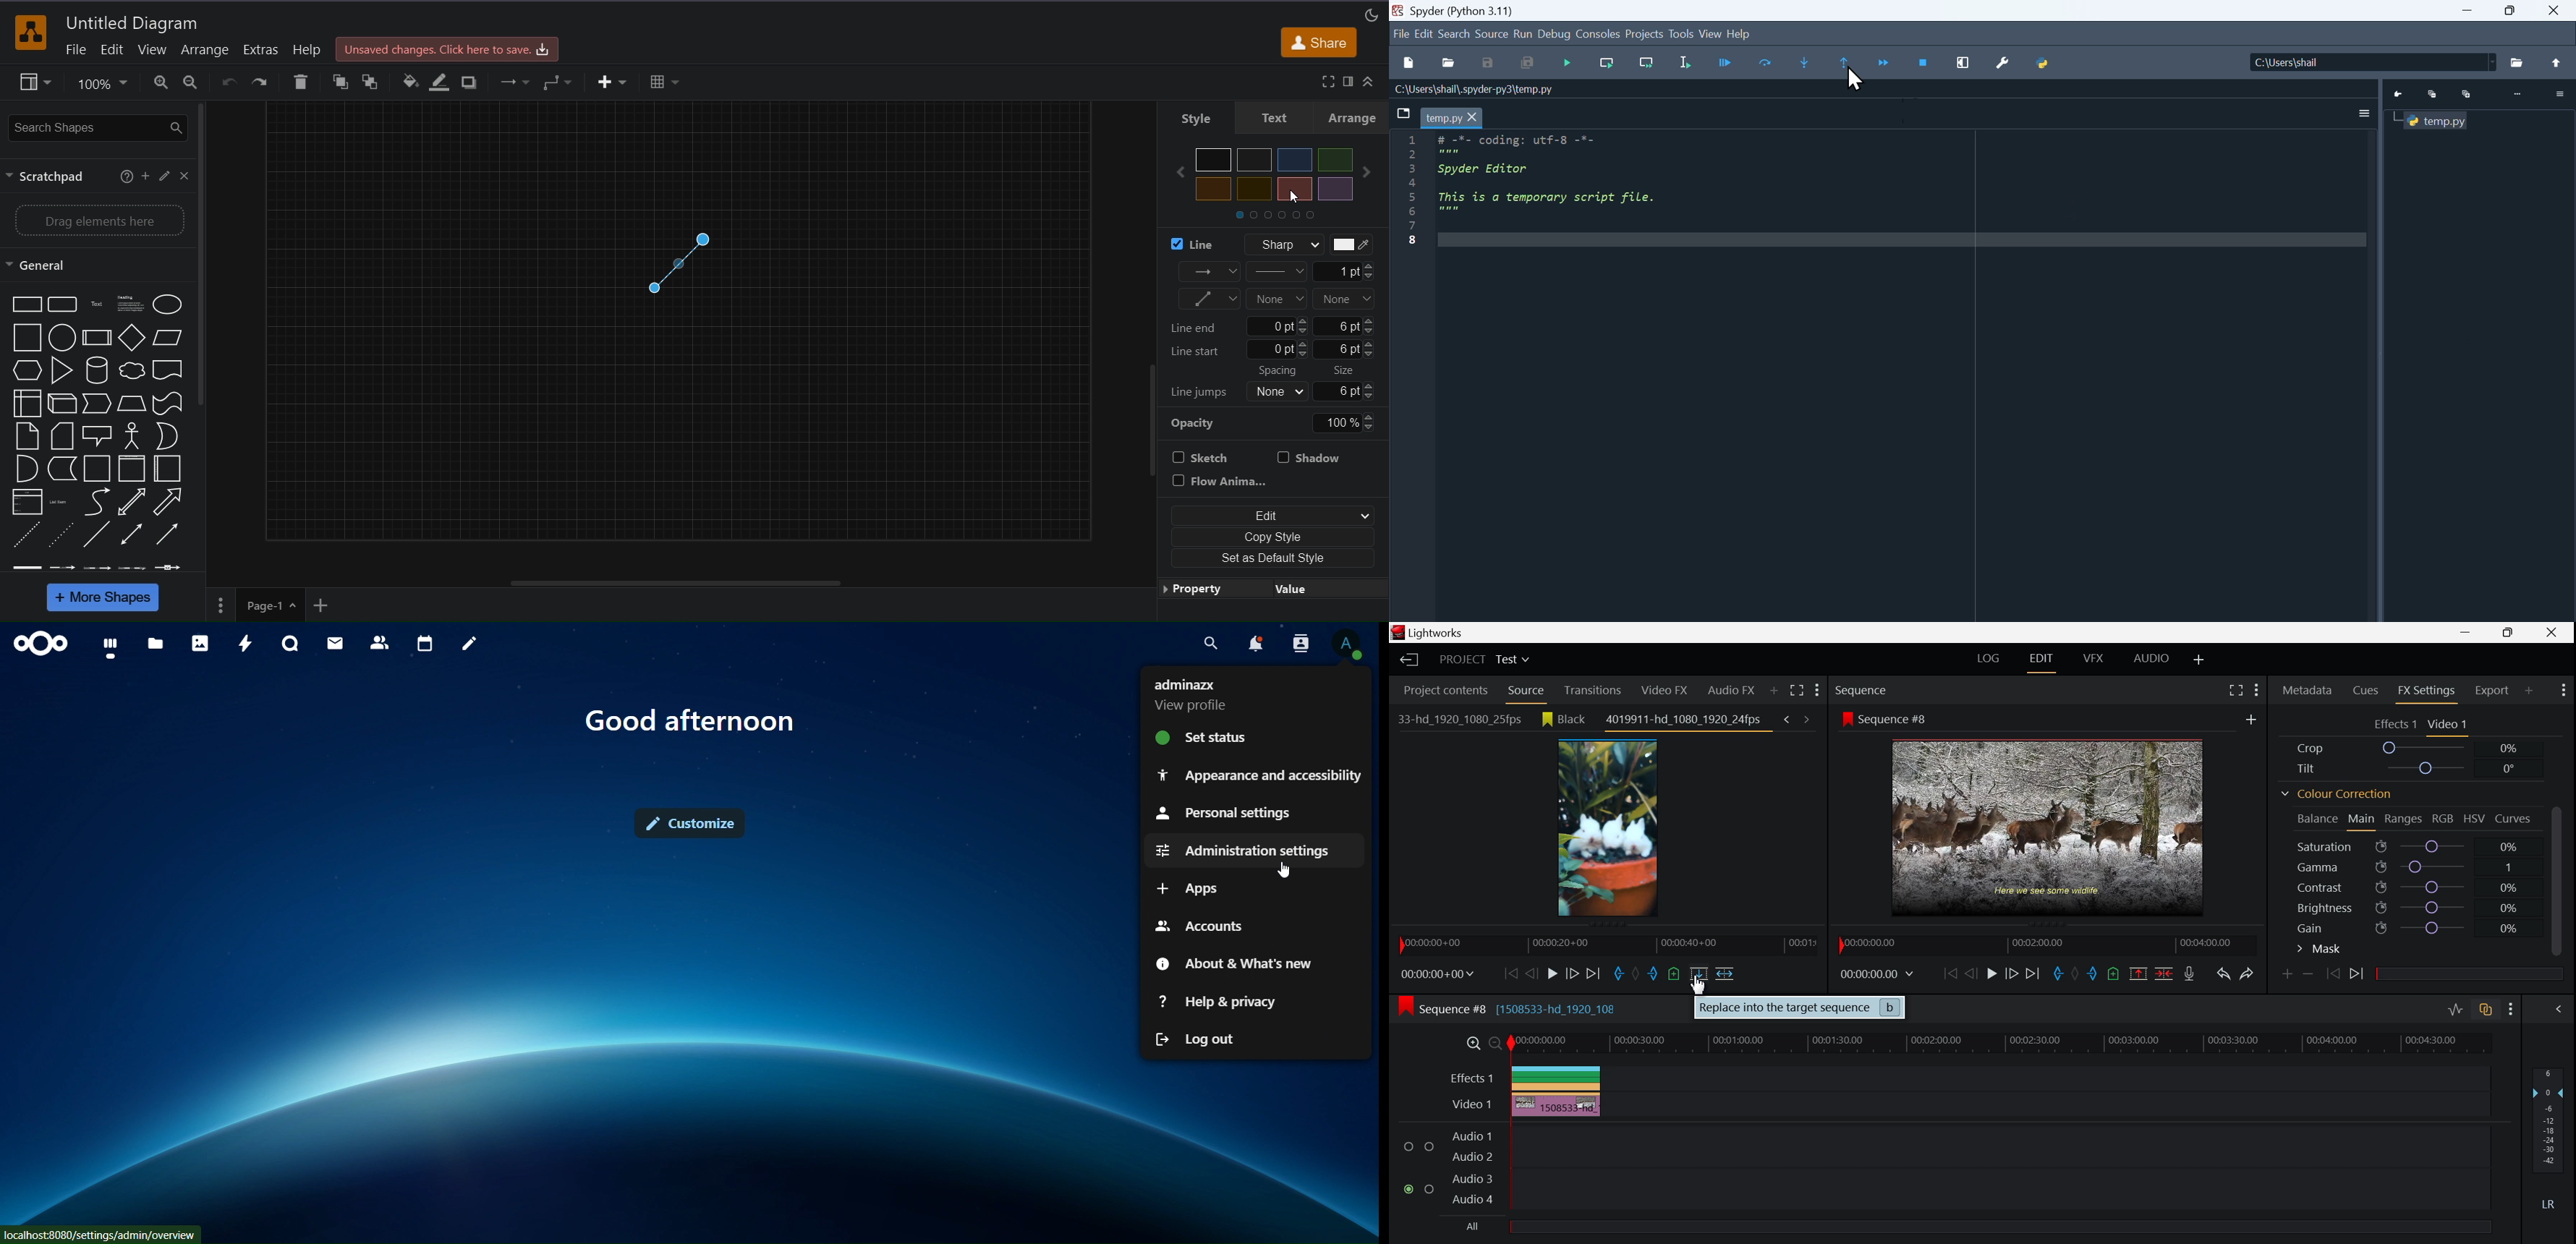 This screenshot has height=1260, width=2576. What do you see at coordinates (98, 127) in the screenshot?
I see `search shapes` at bounding box center [98, 127].